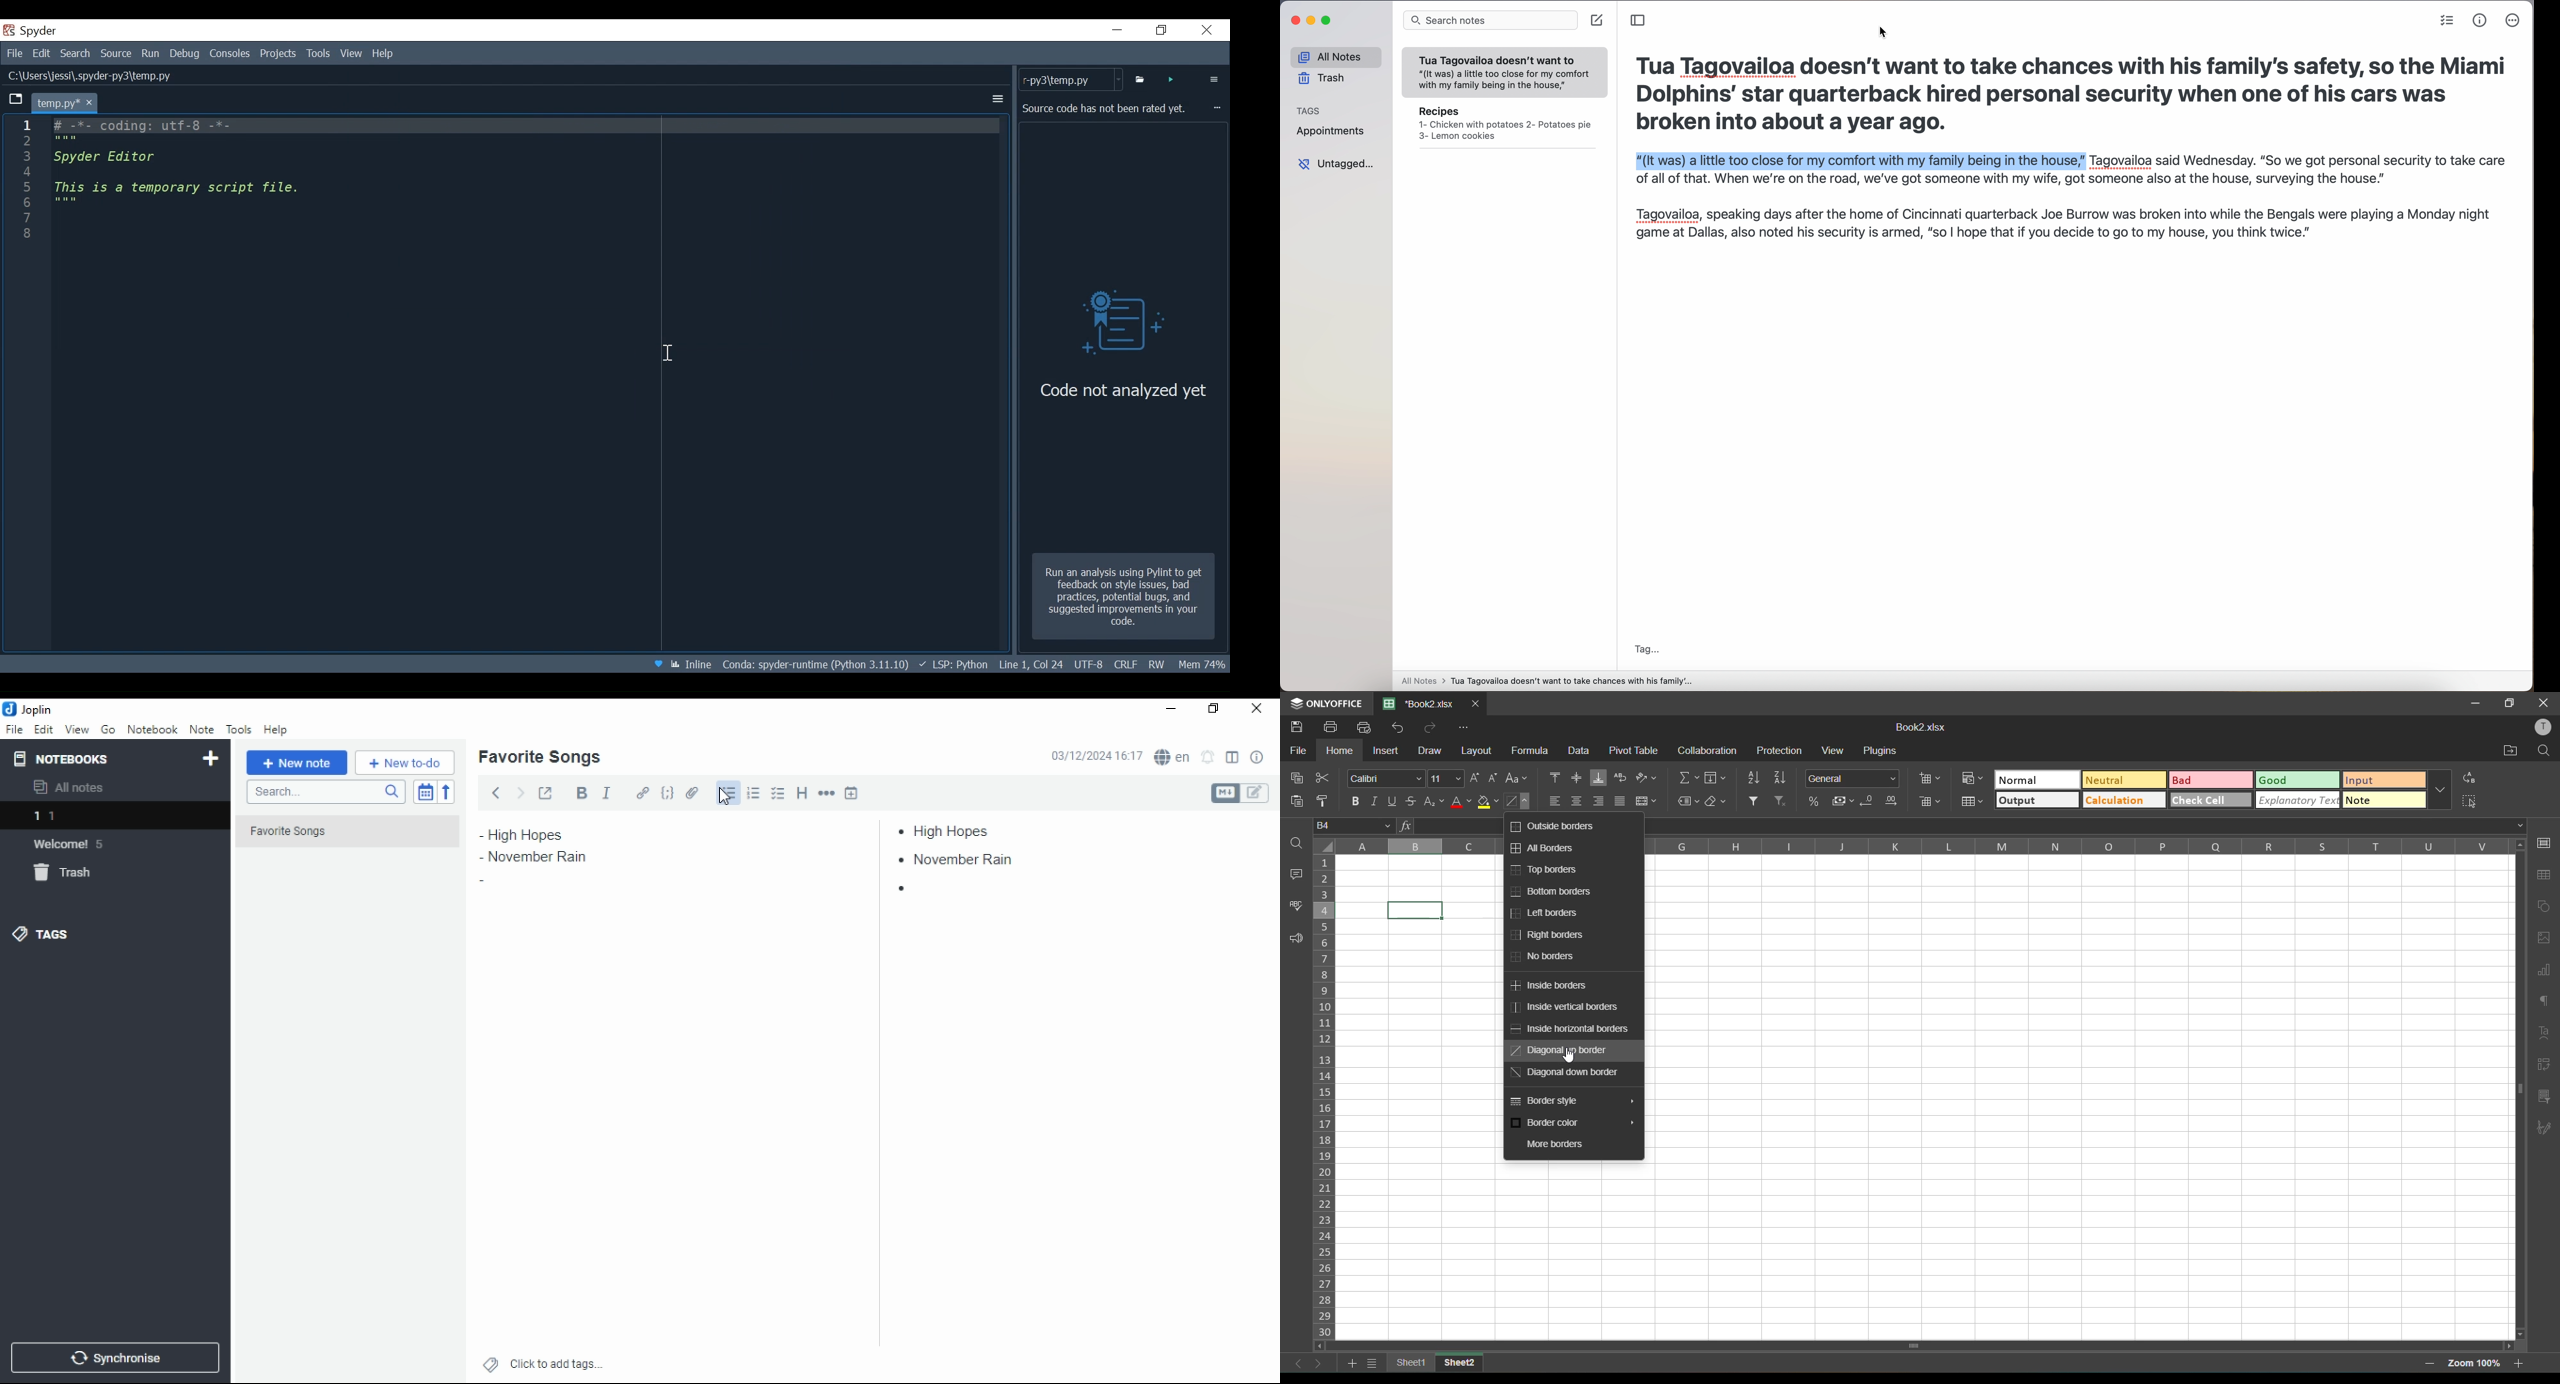 This screenshot has width=2576, height=1400. I want to click on close Simplenote, so click(1295, 20).